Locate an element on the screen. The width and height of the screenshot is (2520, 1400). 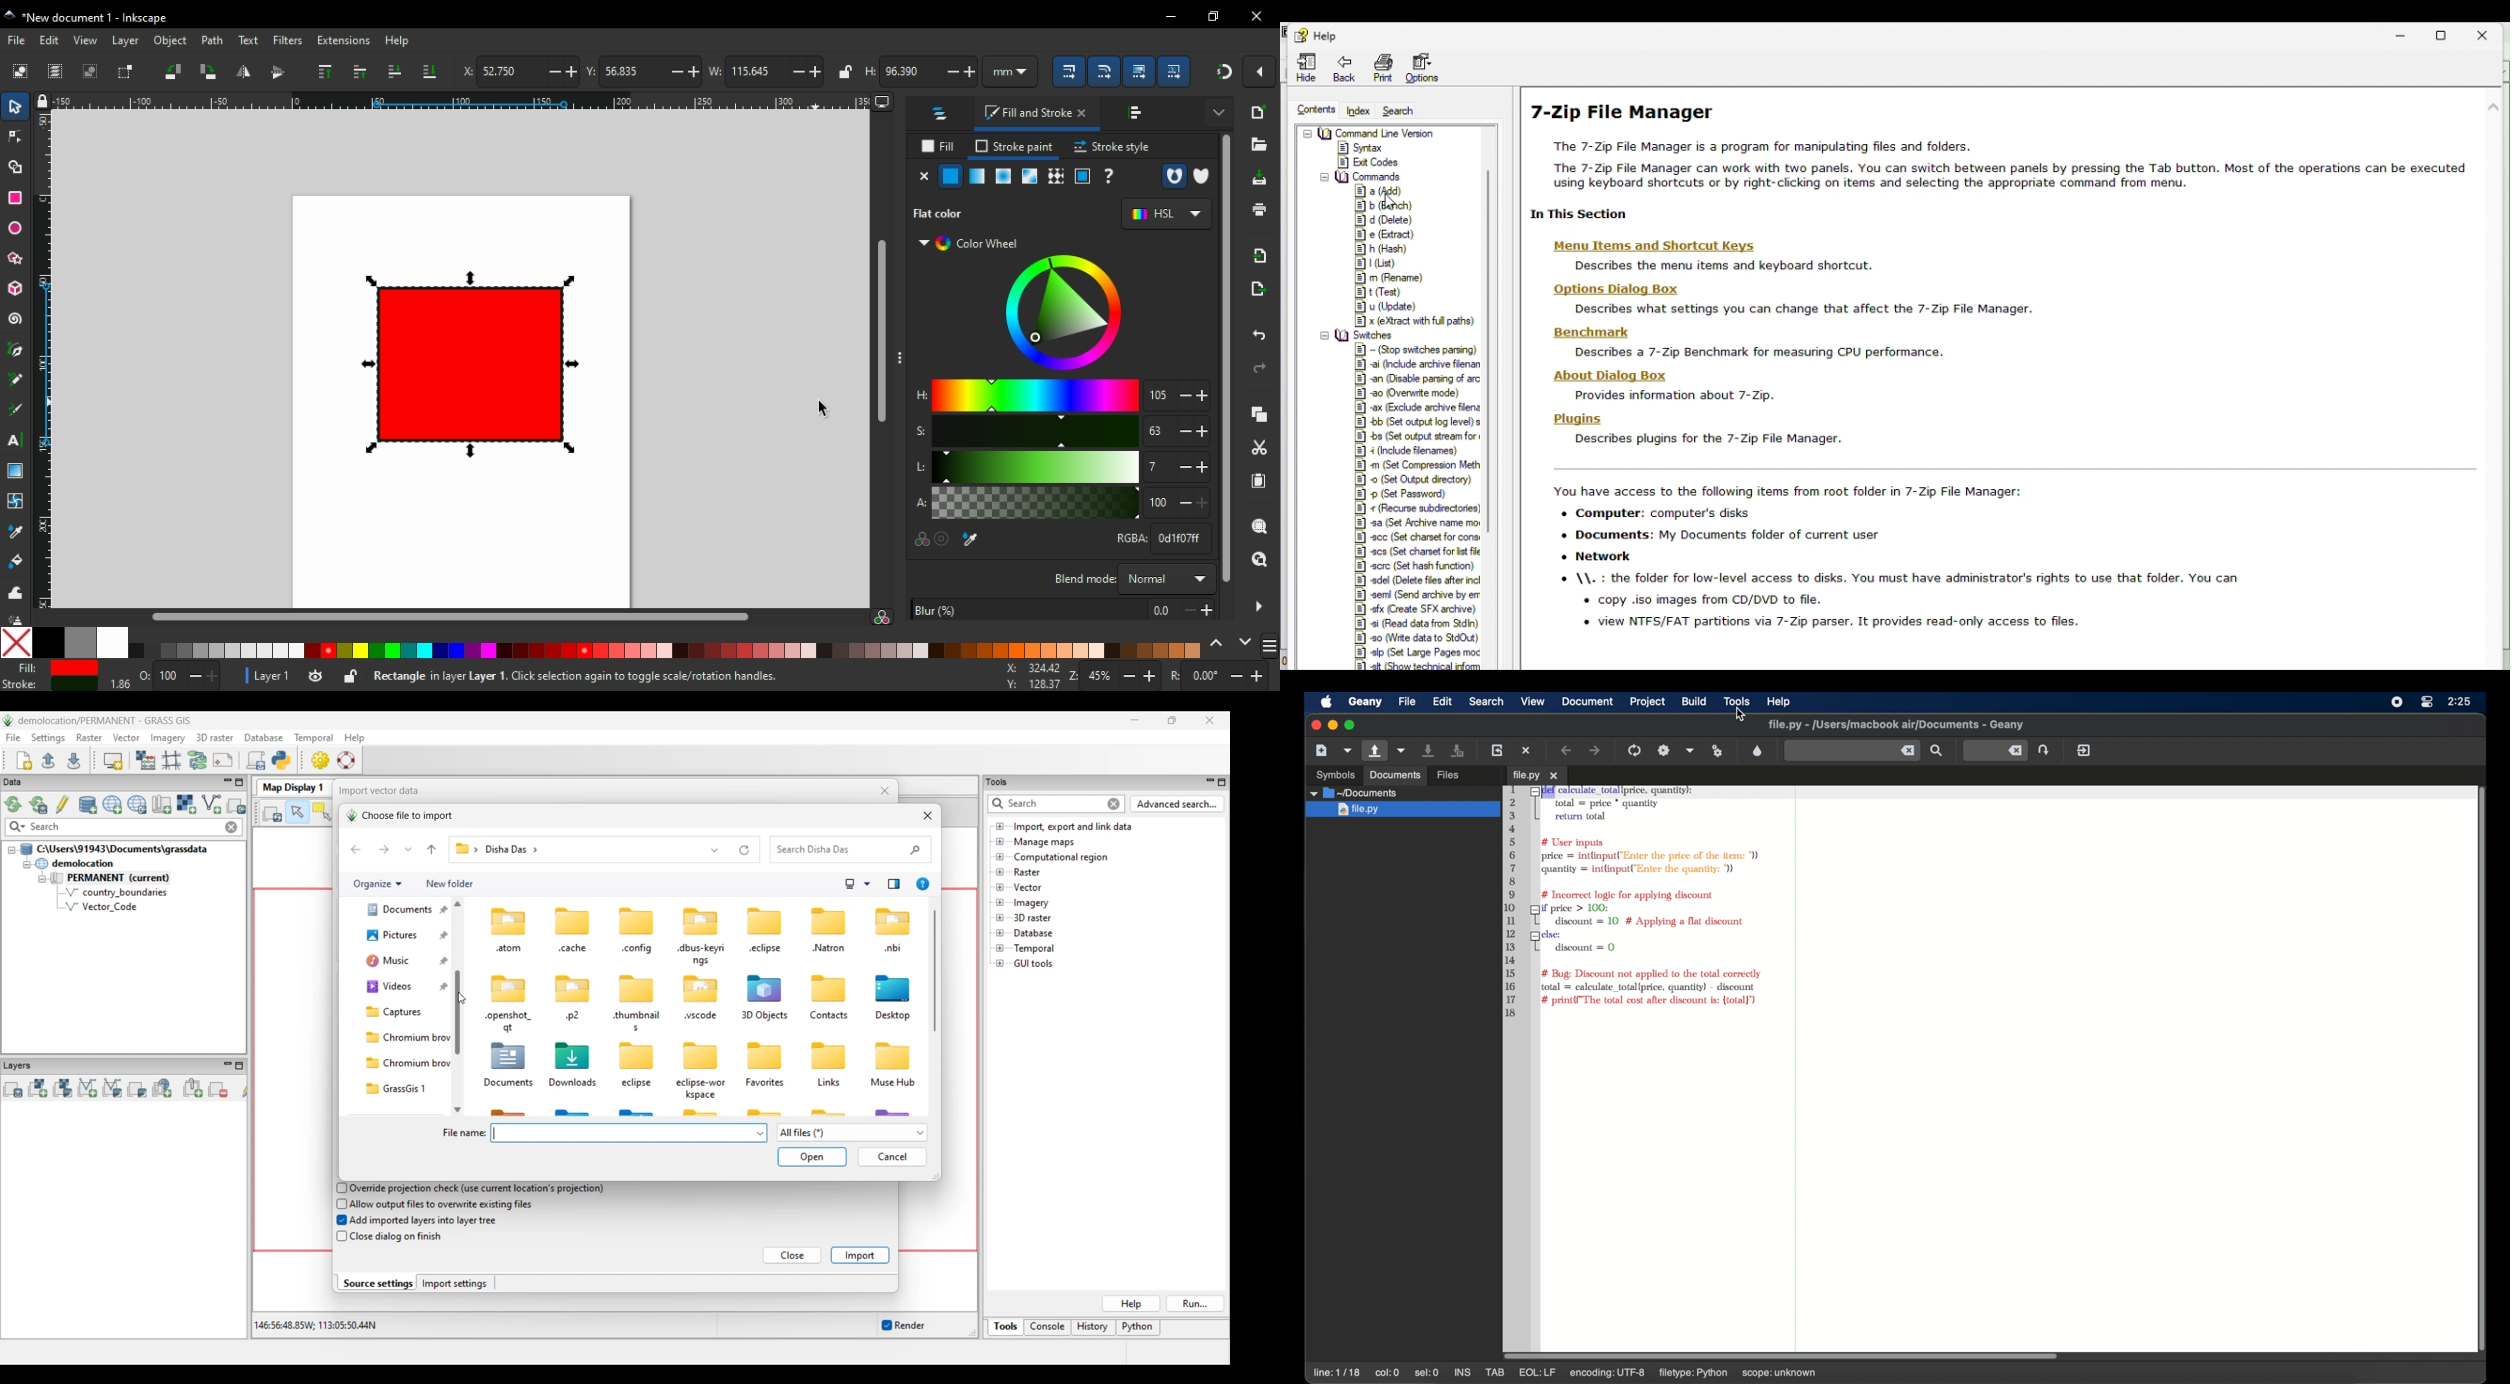
import is located at coordinates (1260, 256).